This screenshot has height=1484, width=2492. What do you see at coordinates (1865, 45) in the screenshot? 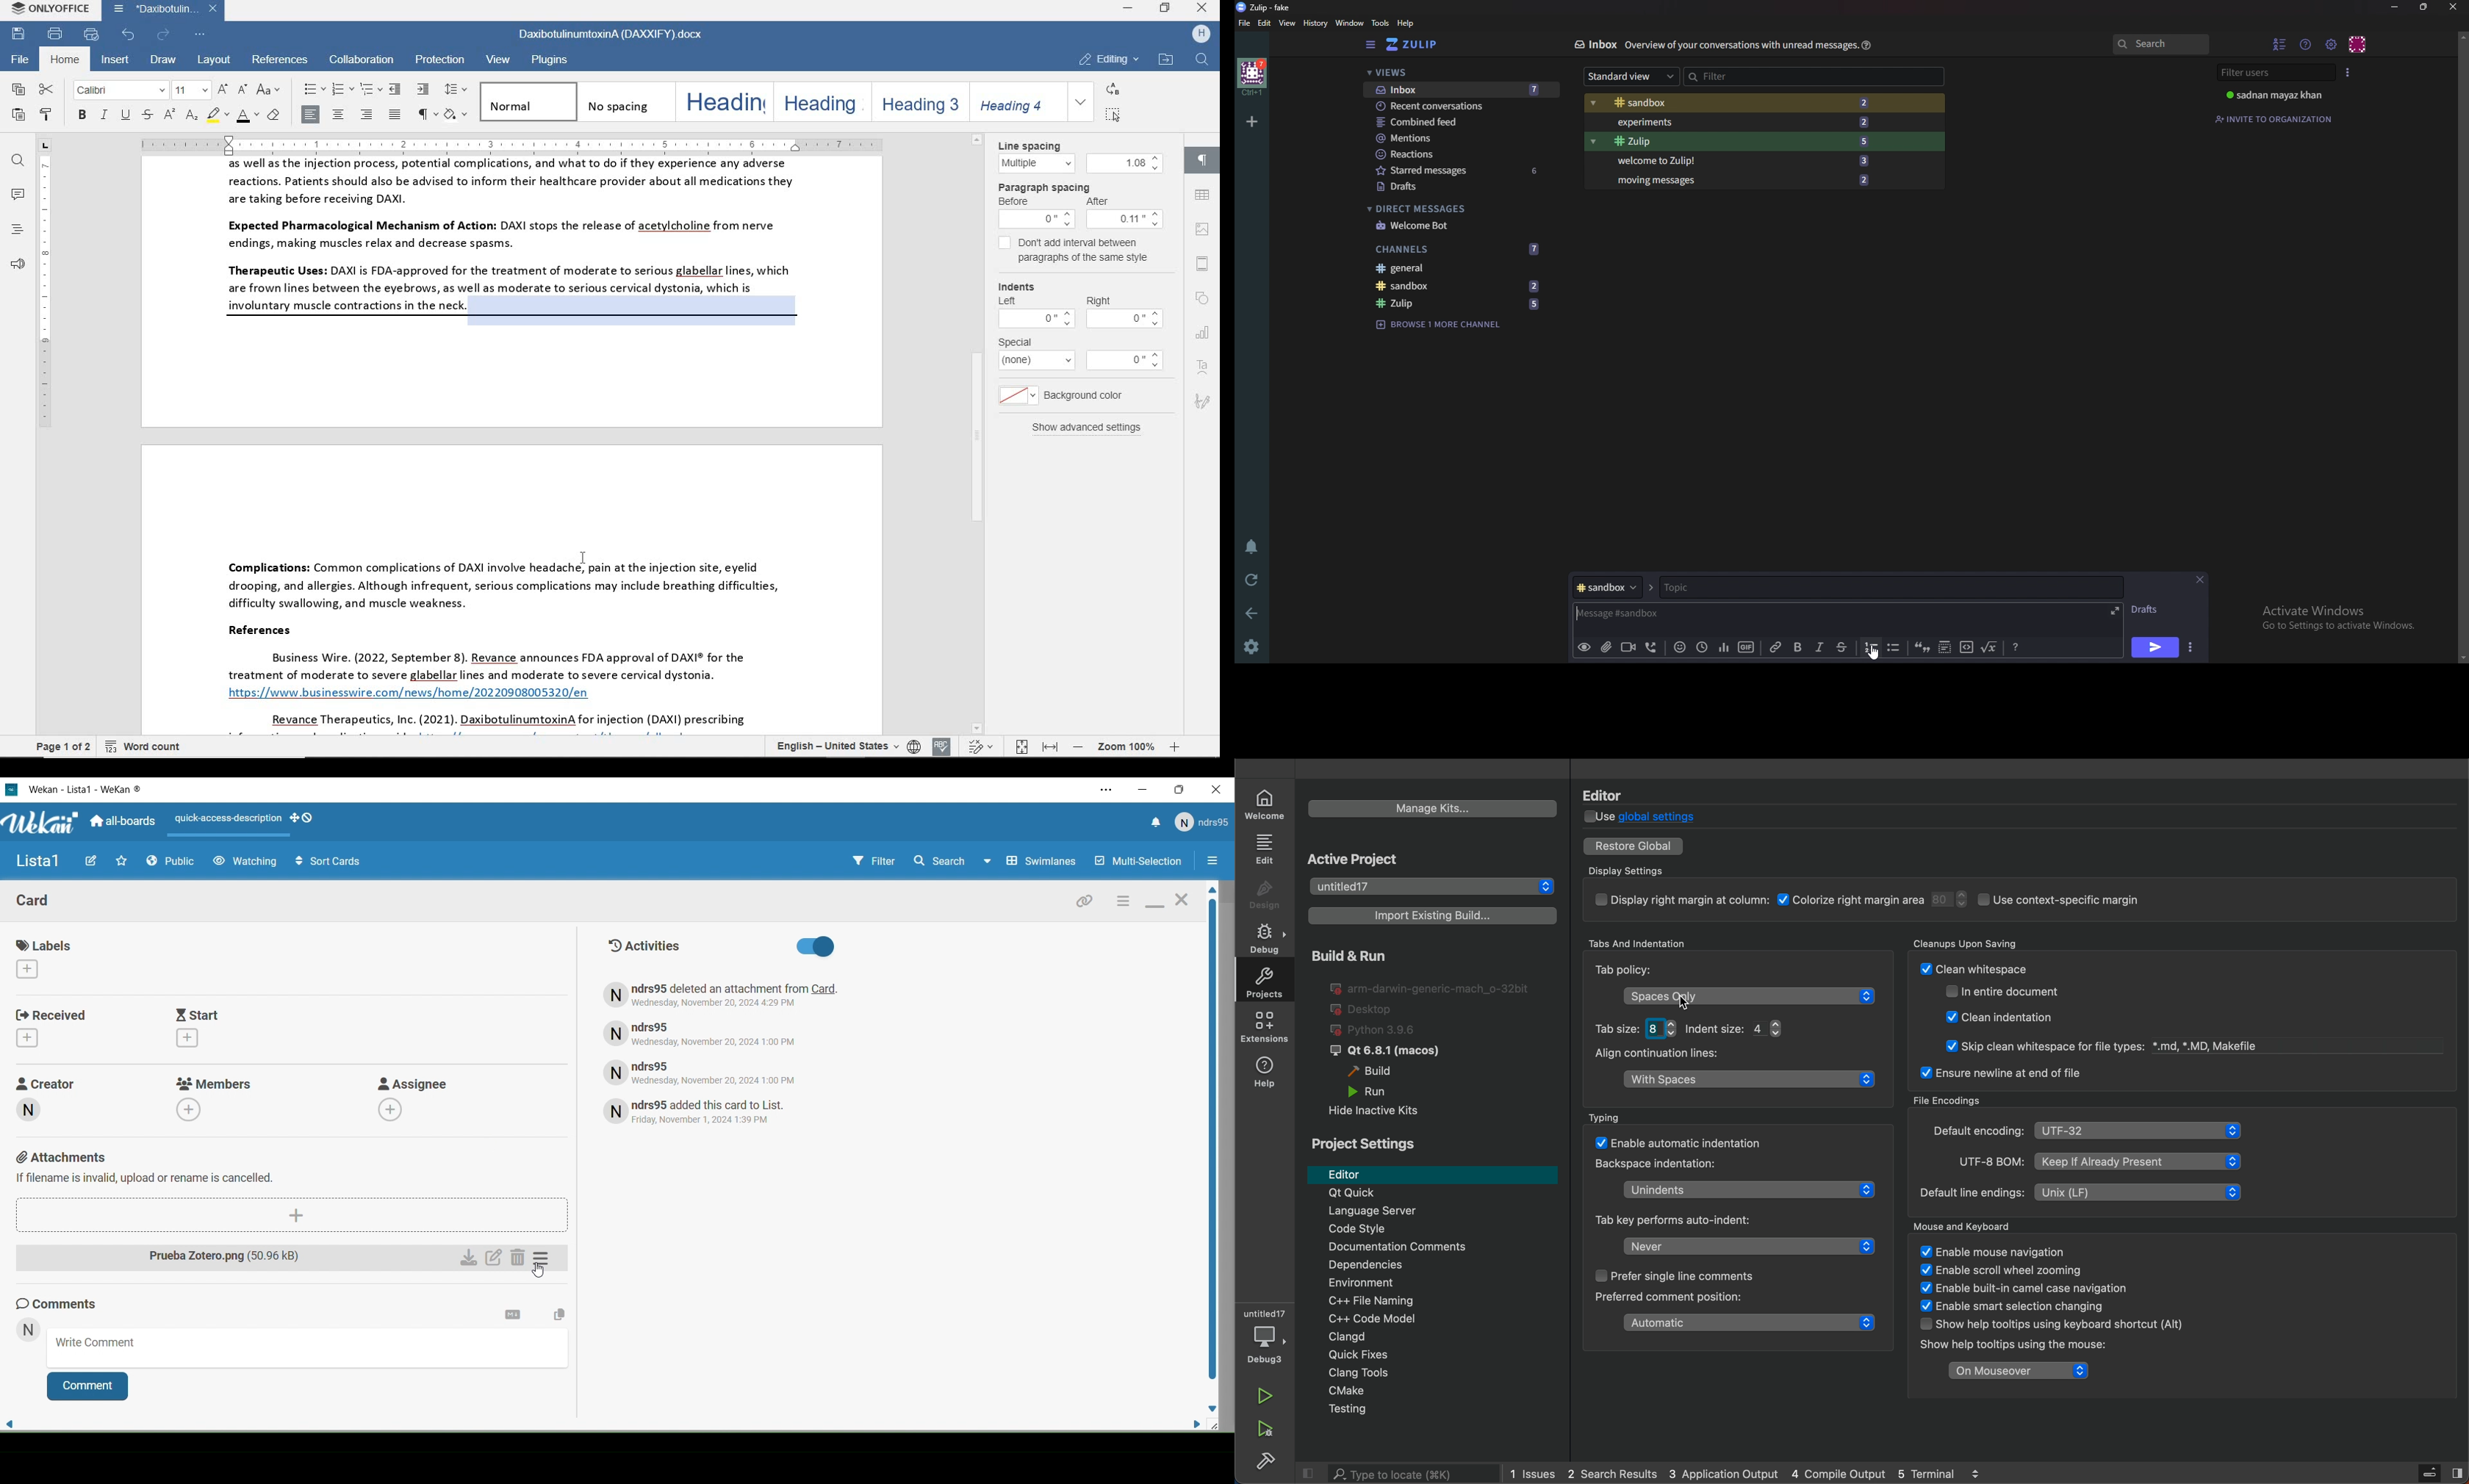
I see `Help` at bounding box center [1865, 45].